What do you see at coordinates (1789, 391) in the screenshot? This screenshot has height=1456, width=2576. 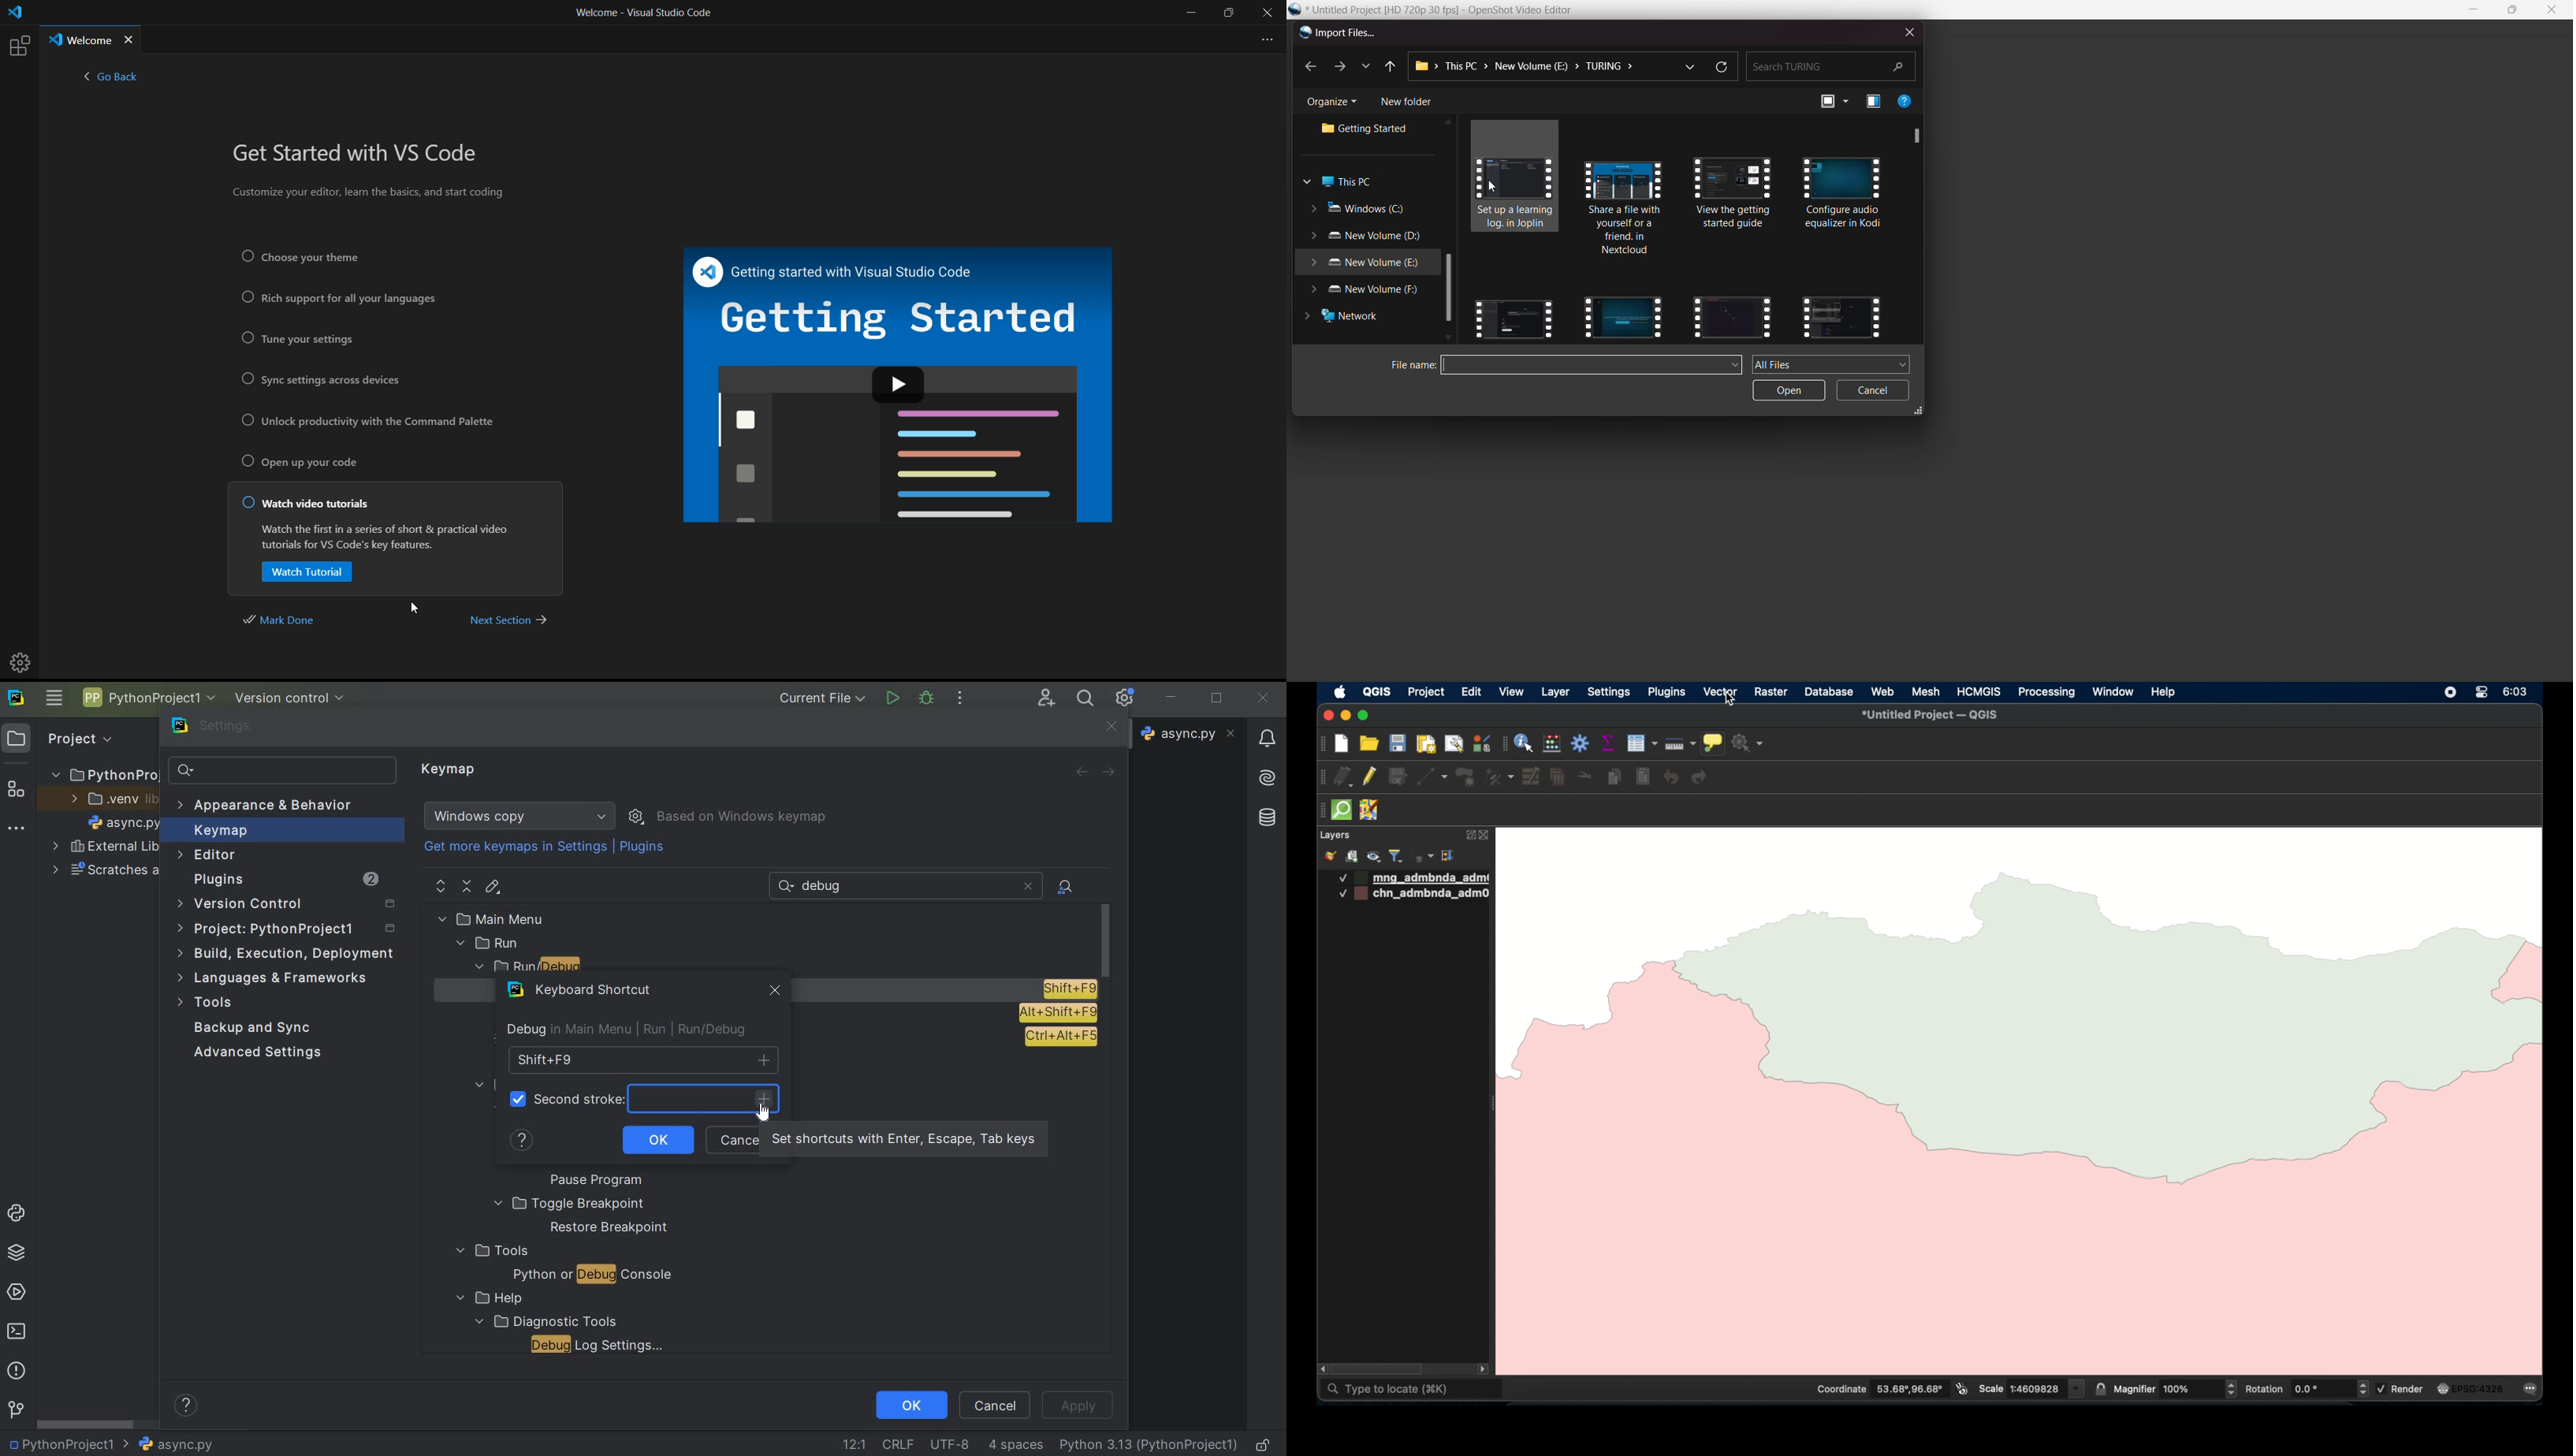 I see `open` at bounding box center [1789, 391].